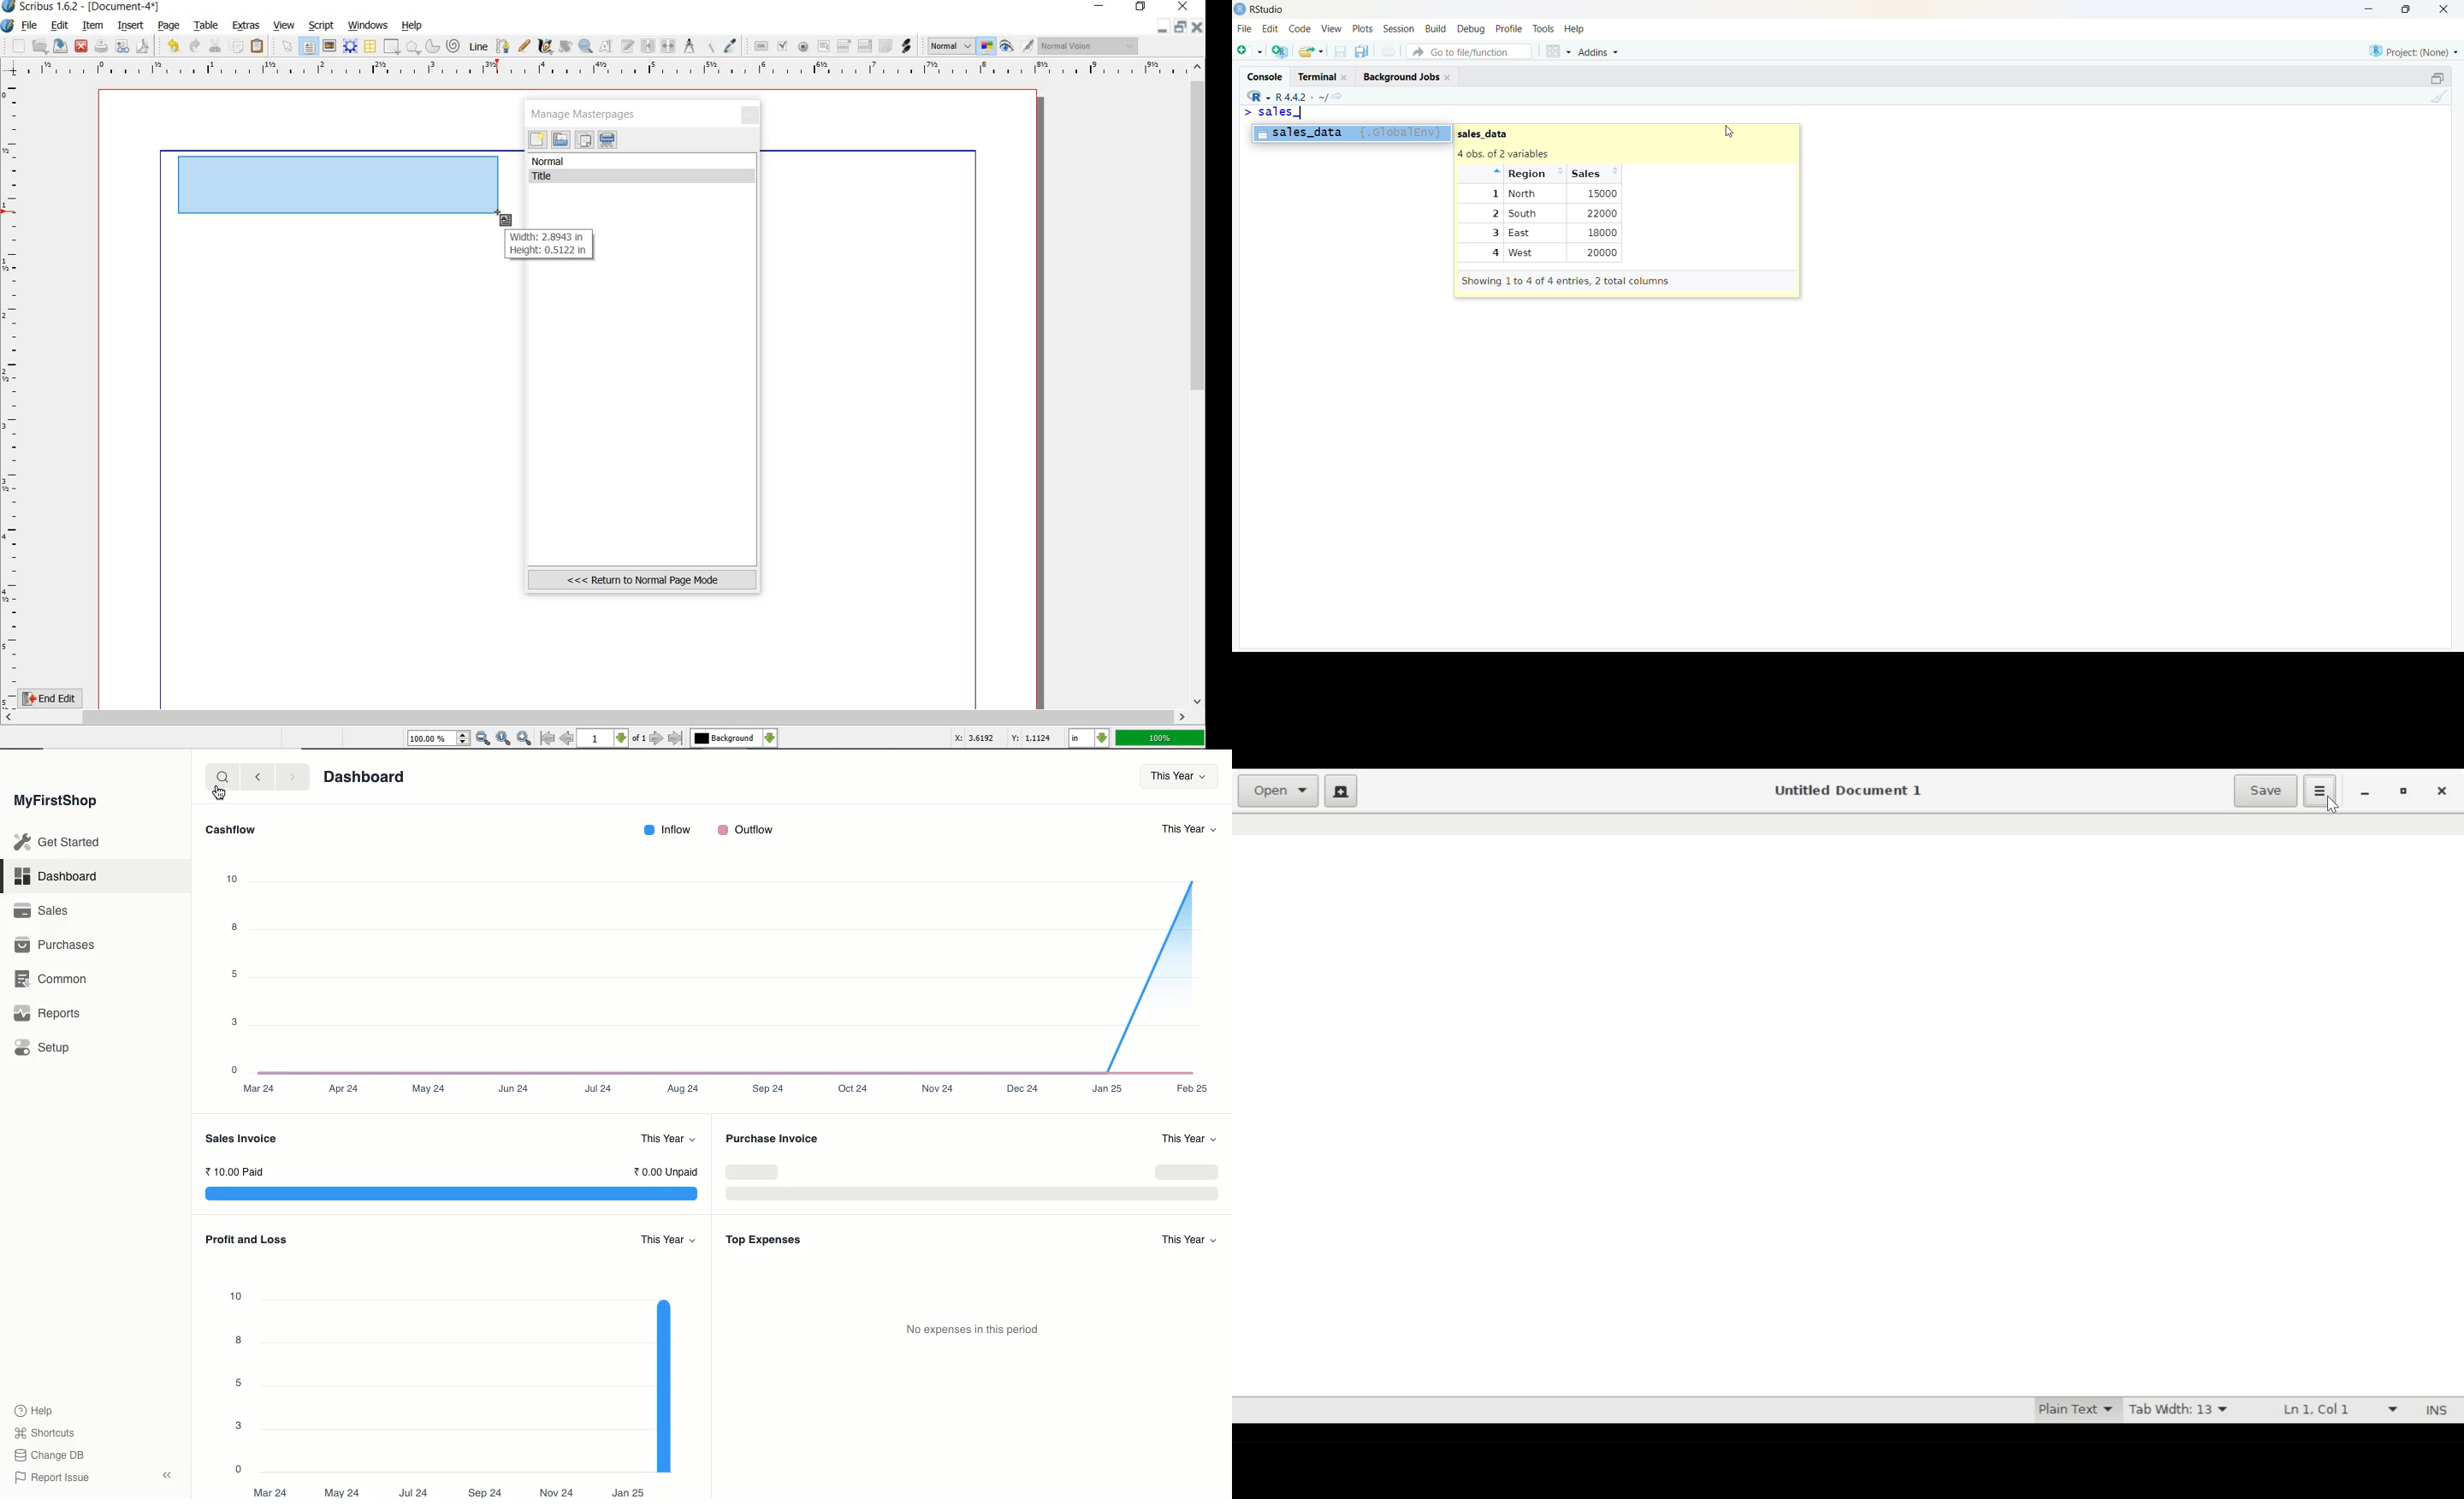 The height and width of the screenshot is (1512, 2464). Describe the element at coordinates (1731, 129) in the screenshot. I see `cursor` at that location.